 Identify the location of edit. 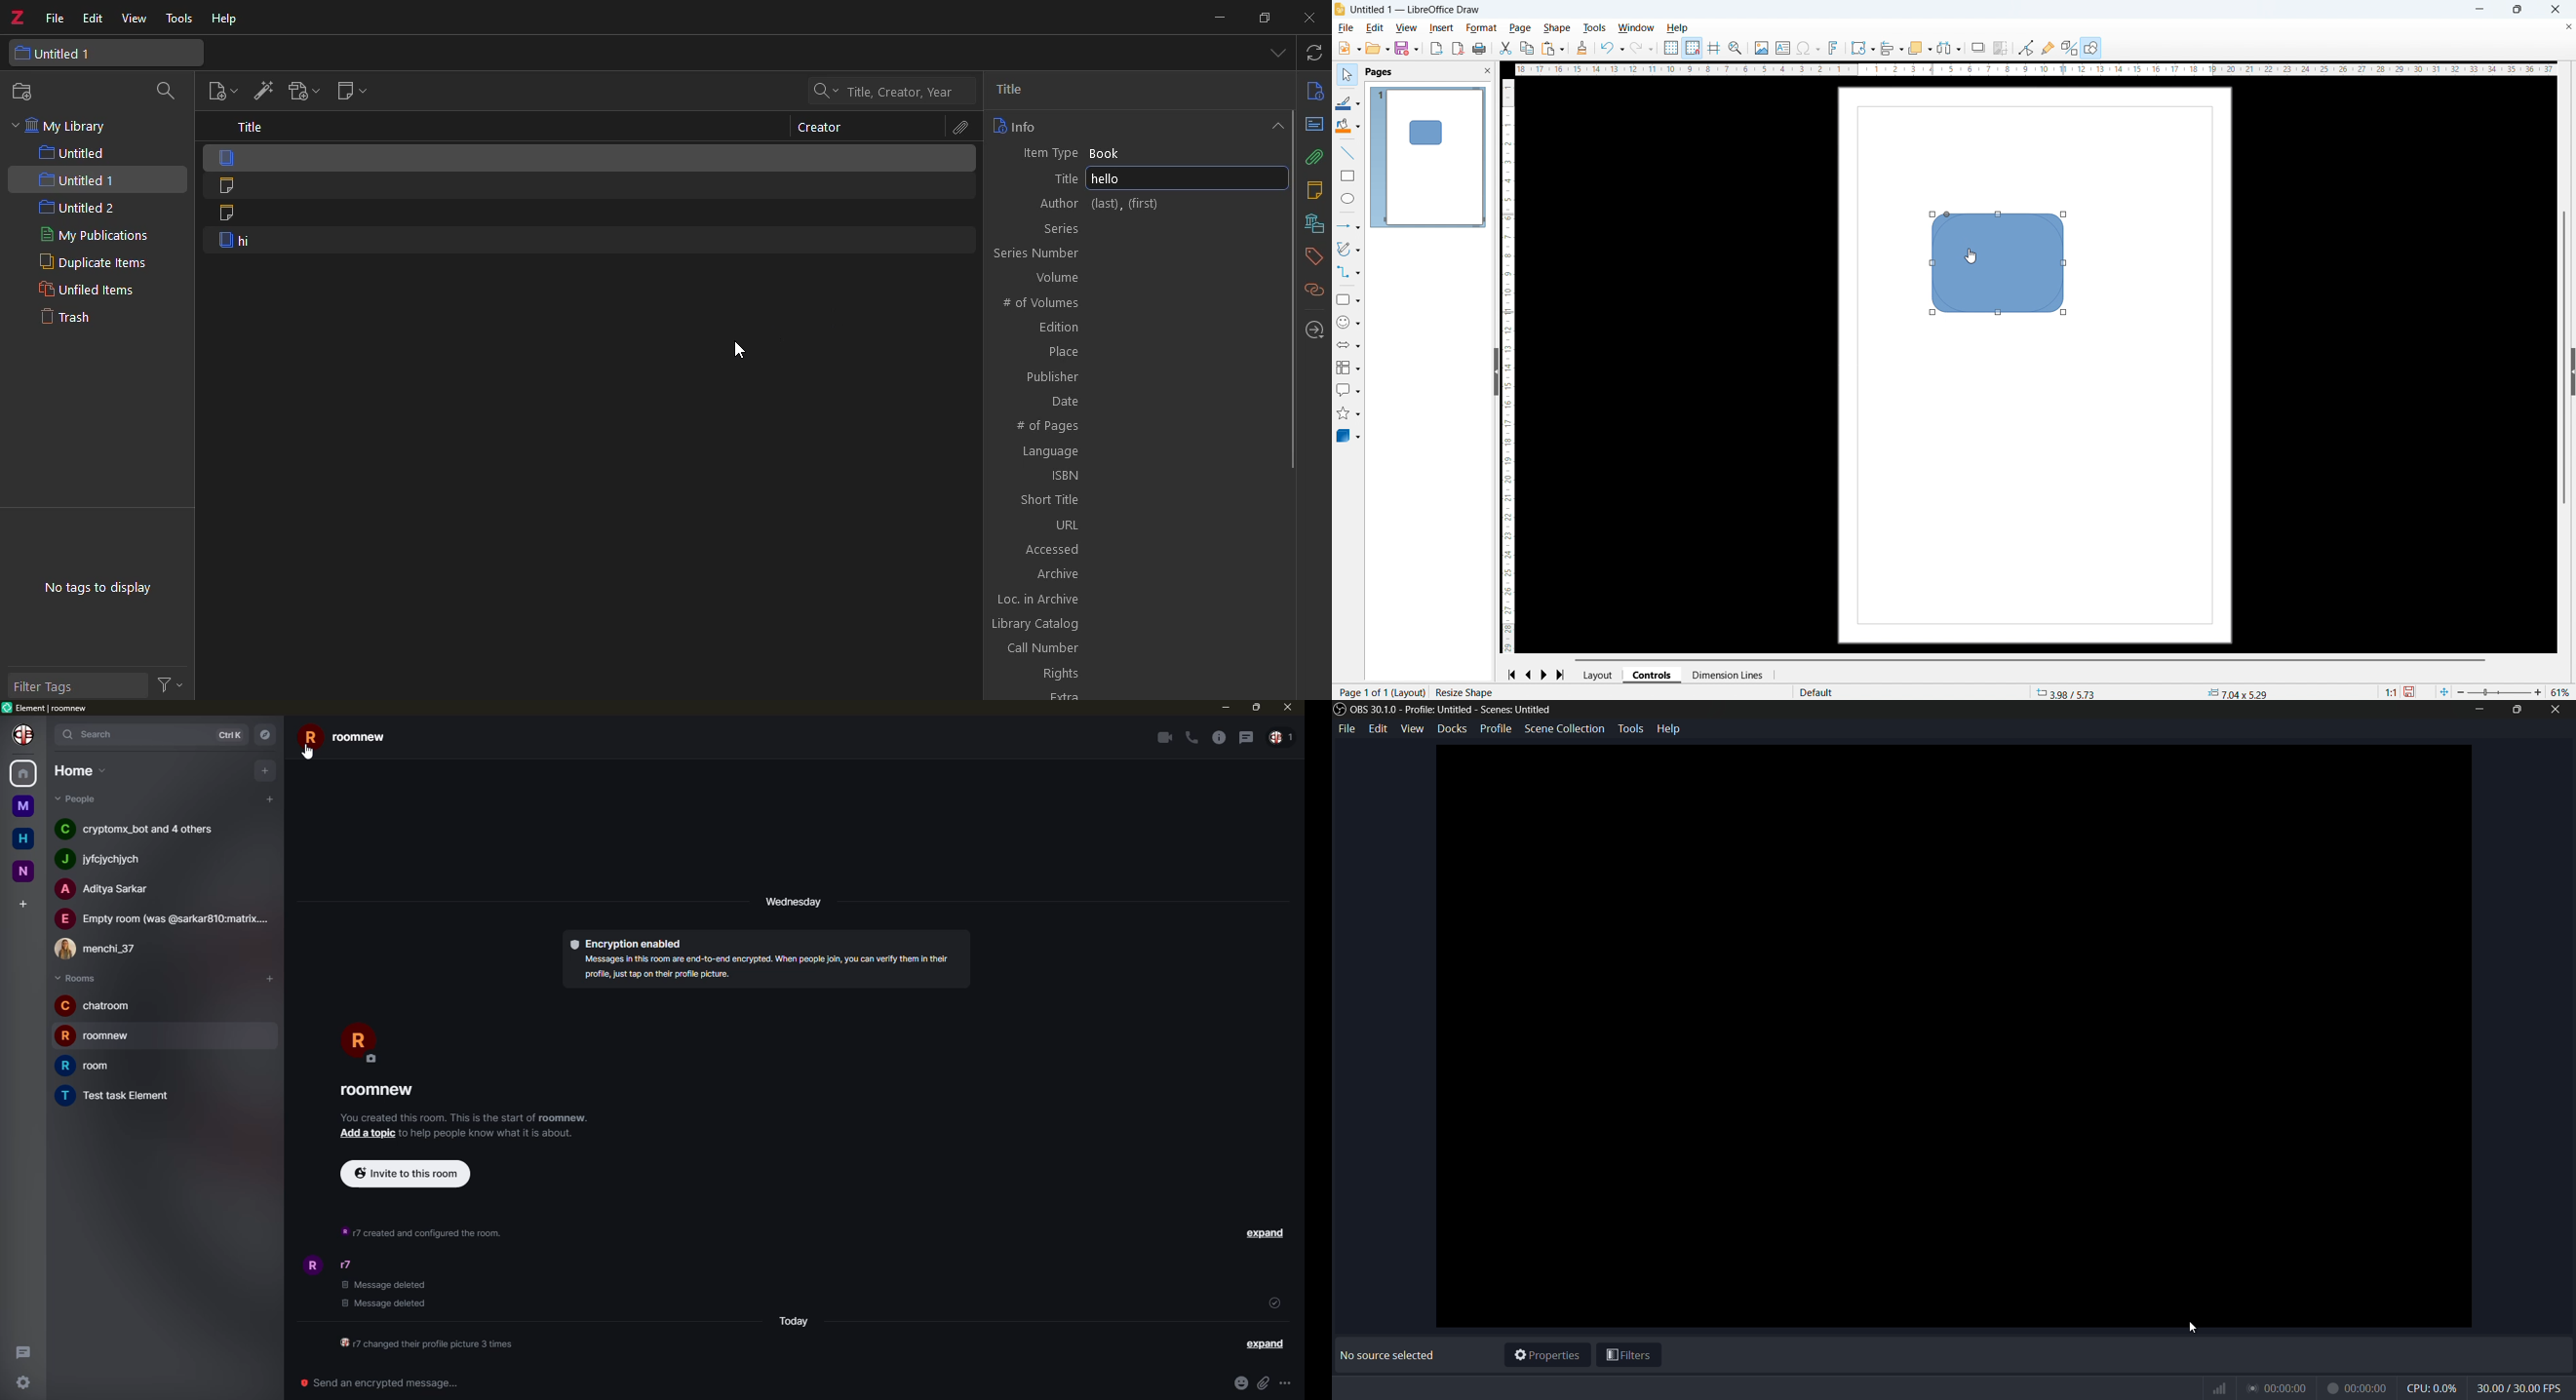
(94, 17).